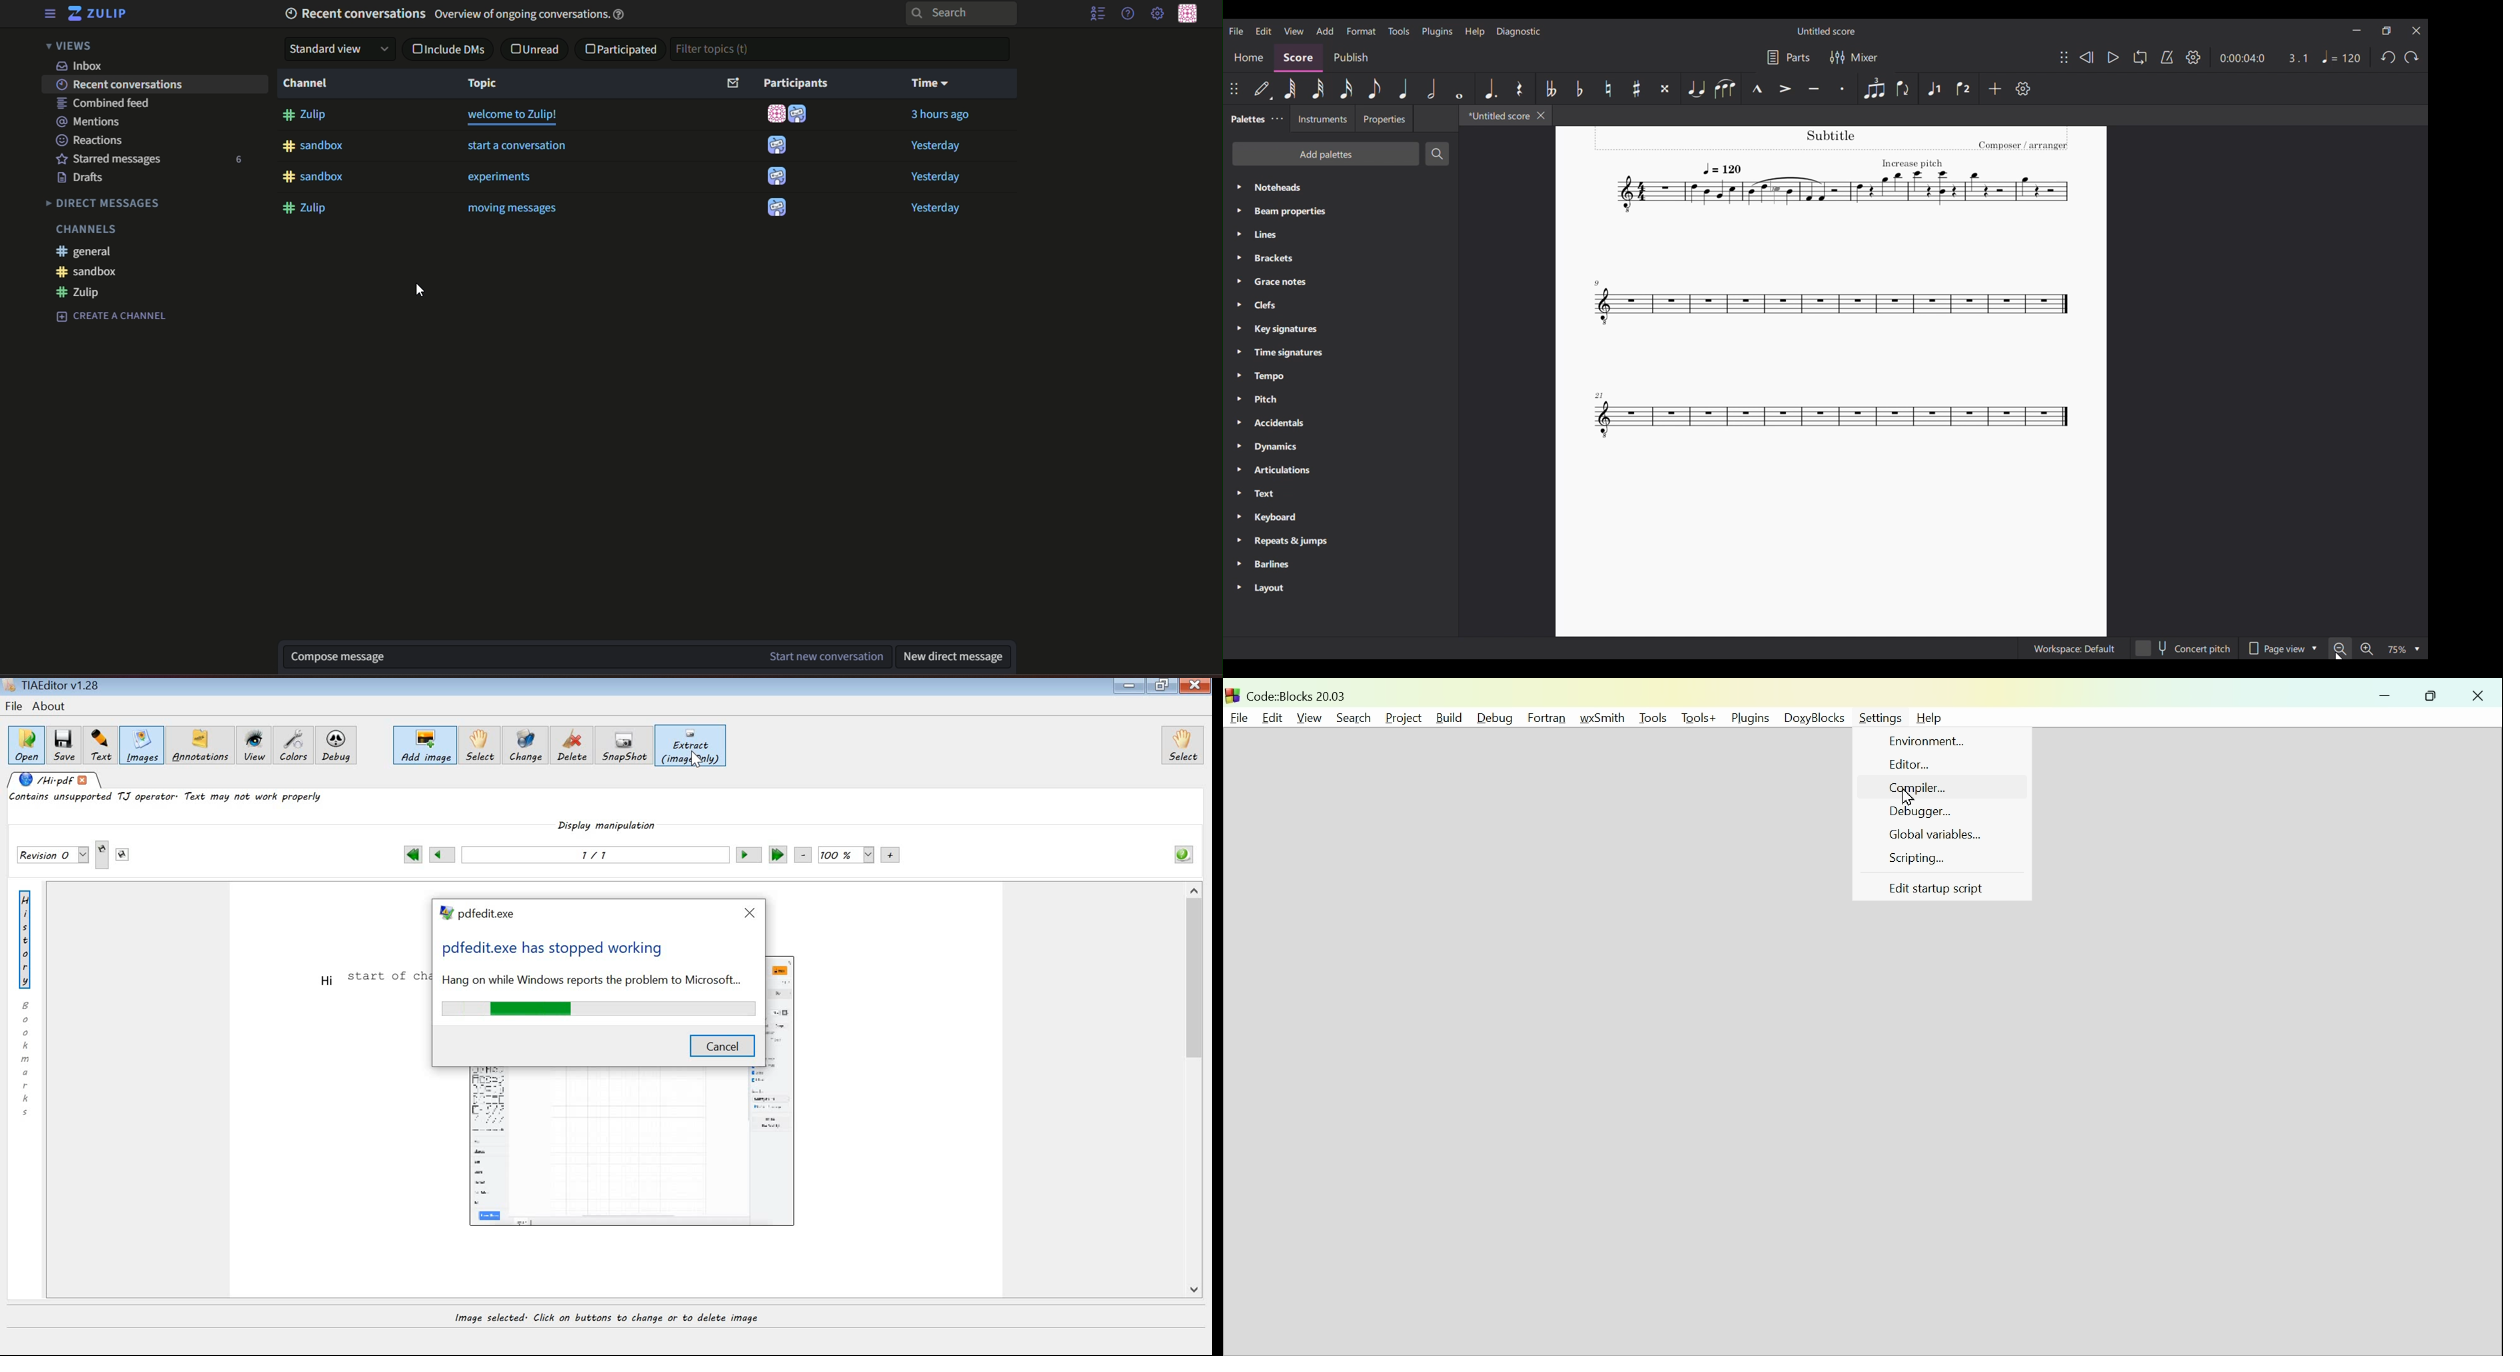 The width and height of the screenshot is (2520, 1372). Describe the element at coordinates (1431, 89) in the screenshot. I see `Half note` at that location.